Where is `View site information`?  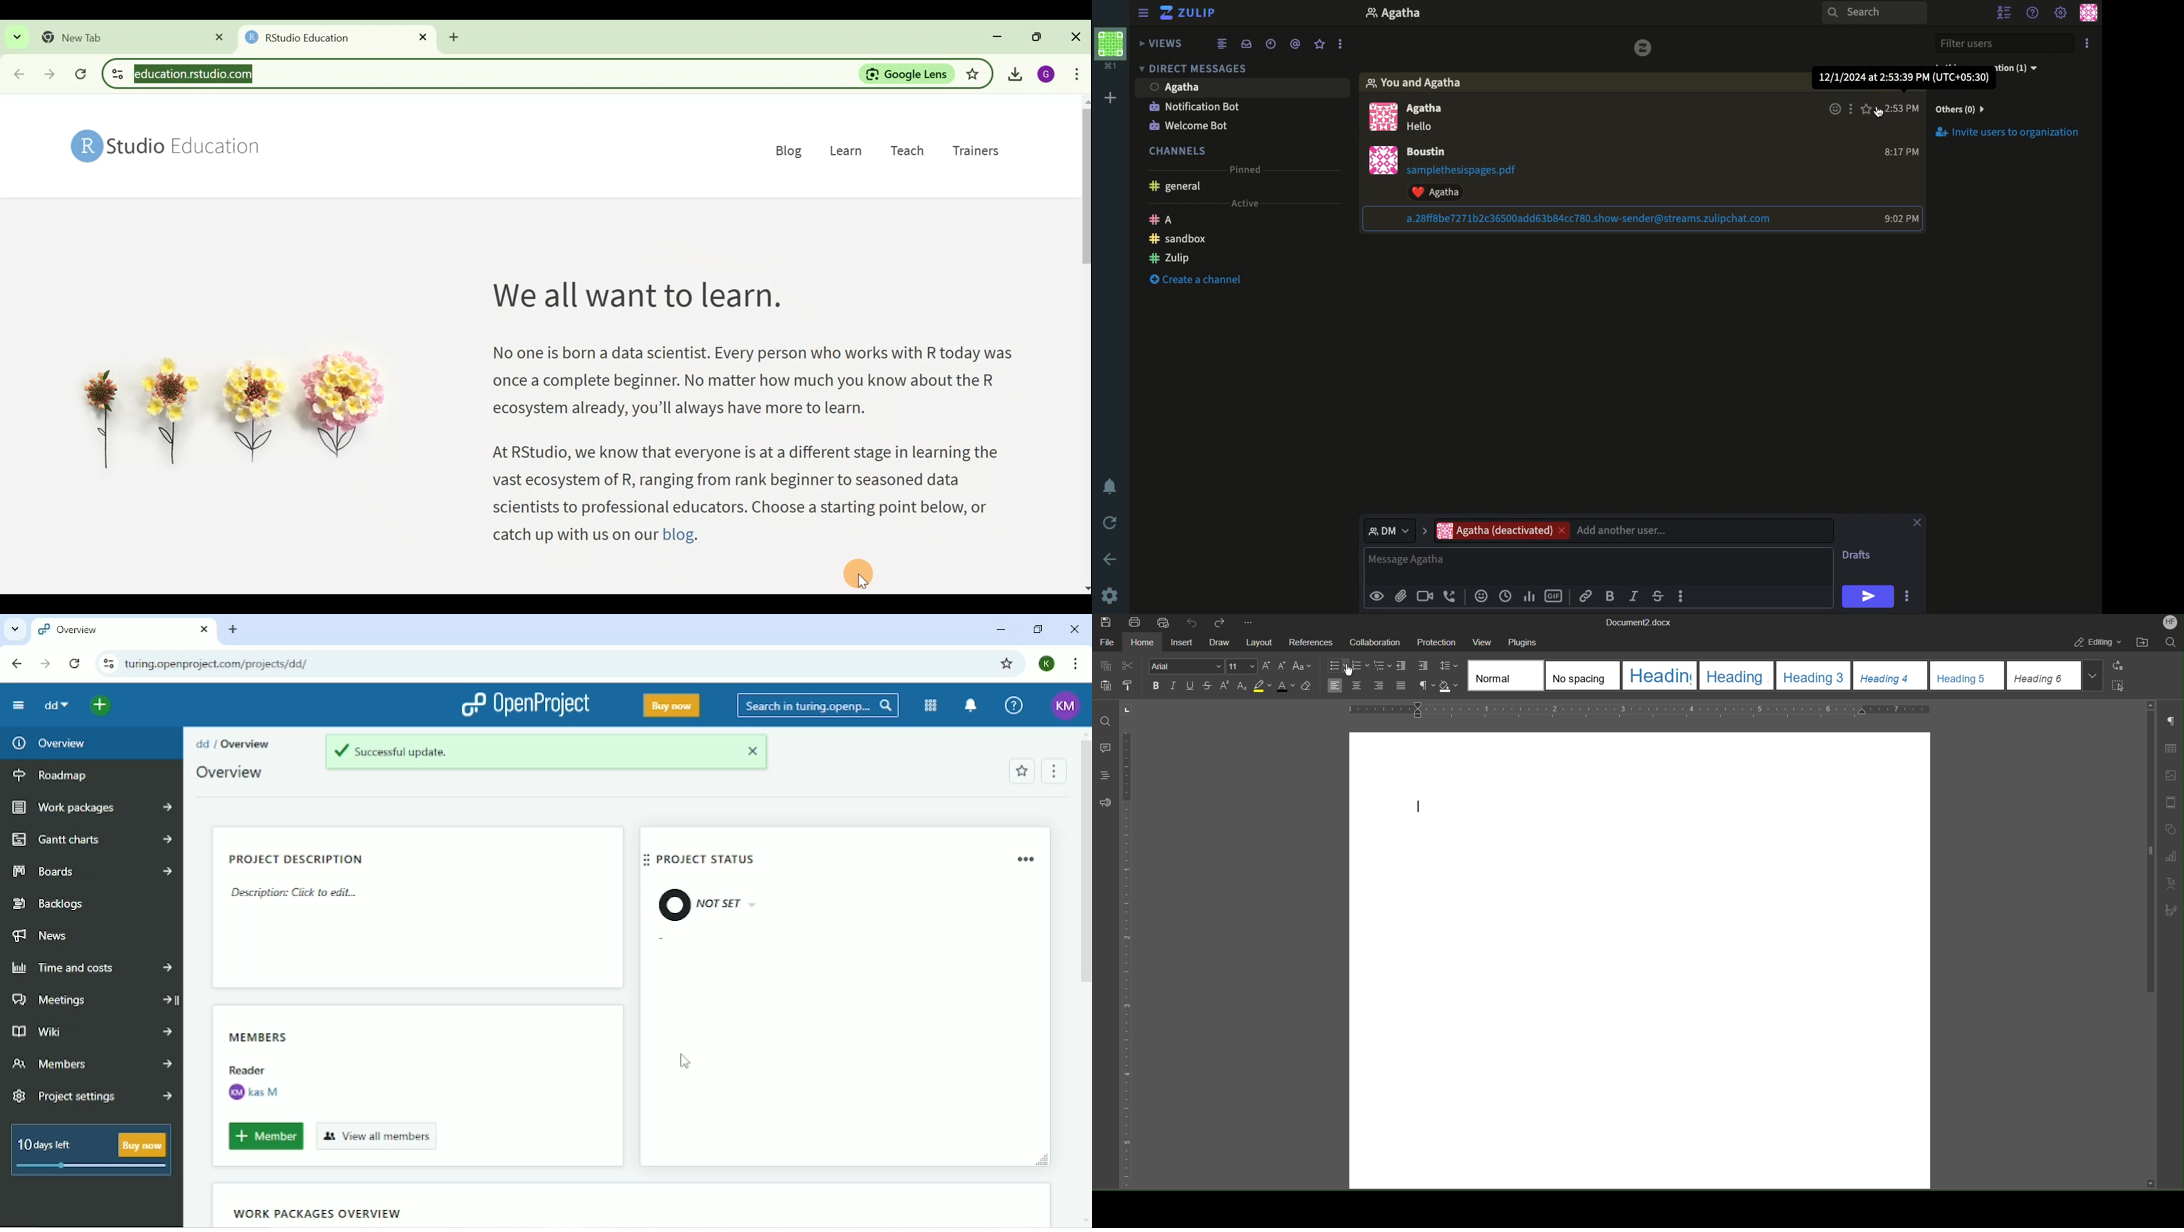 View site information is located at coordinates (107, 664).